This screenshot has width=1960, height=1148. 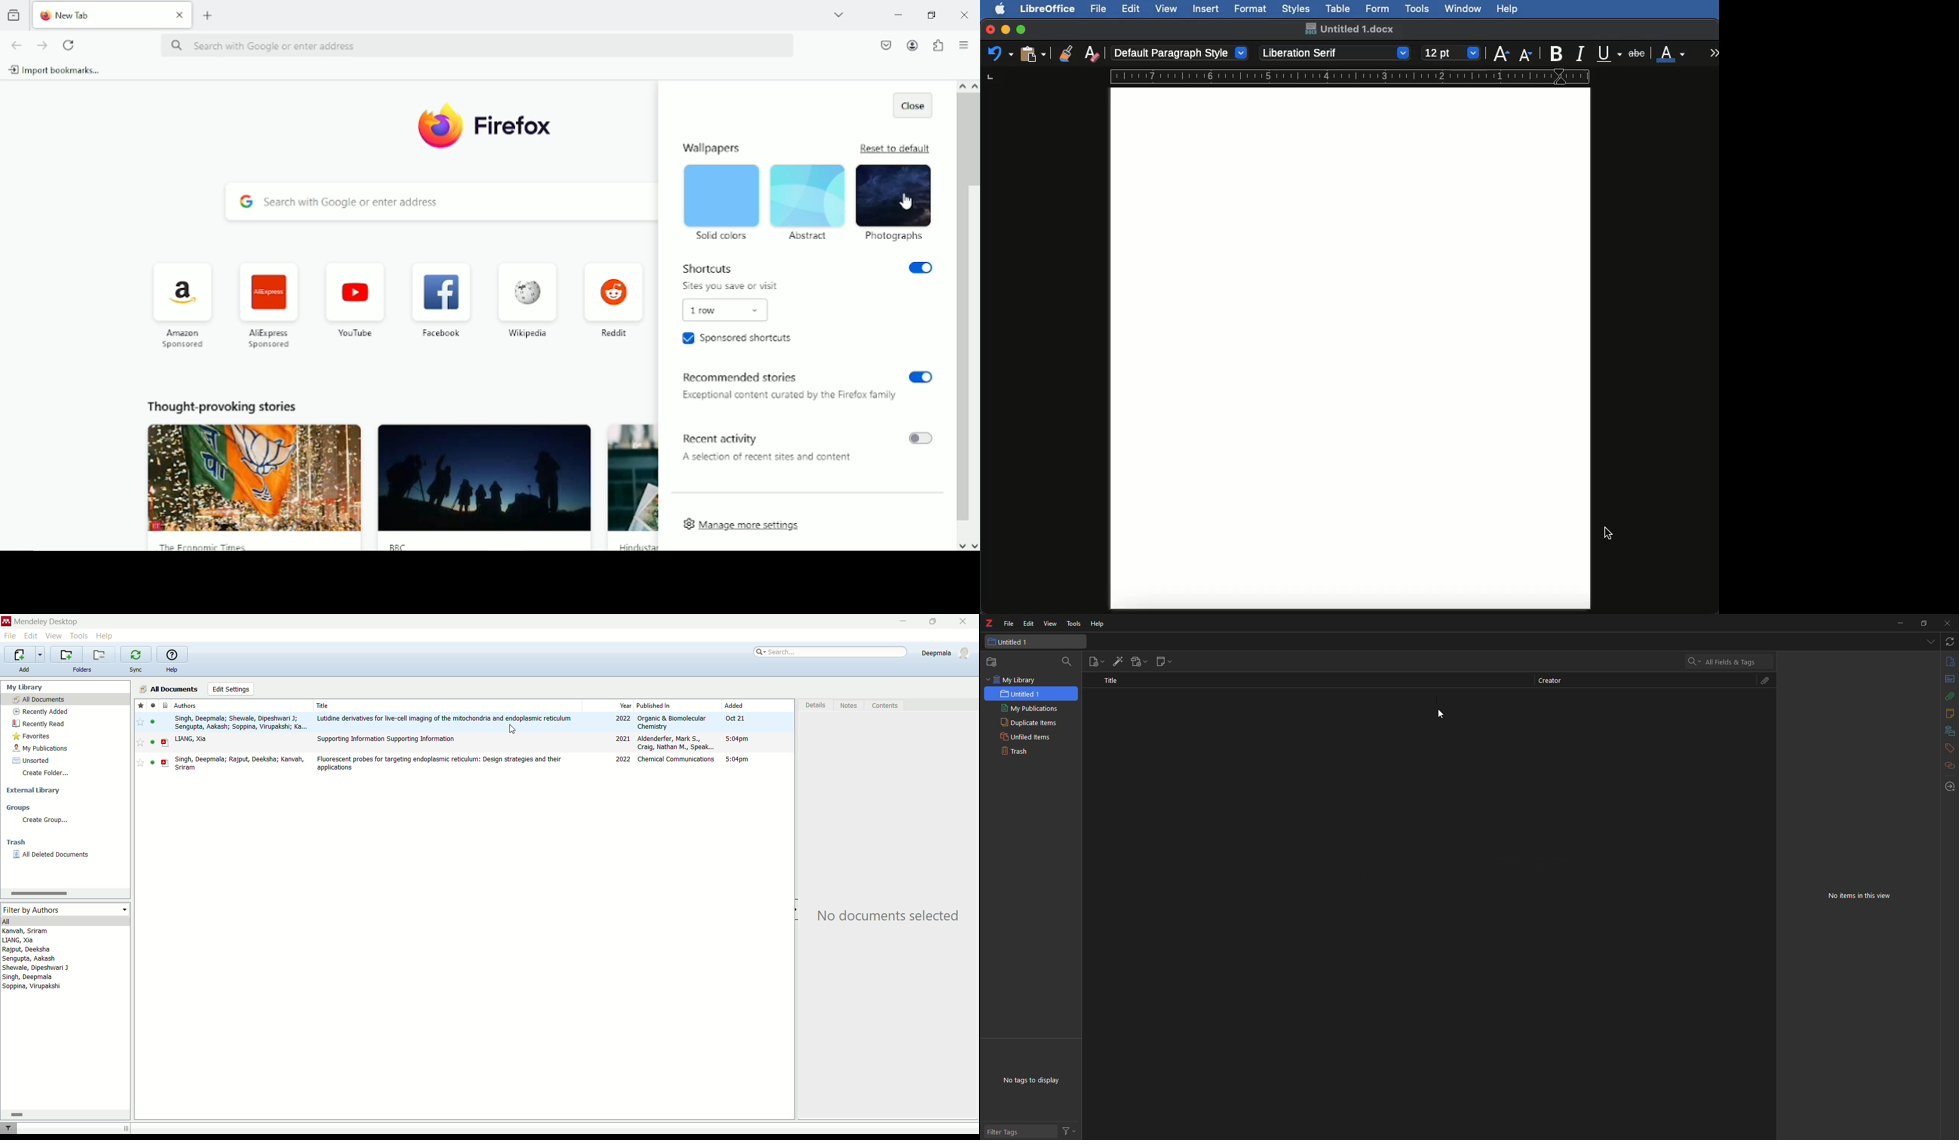 I want to click on left tab, so click(x=988, y=77).